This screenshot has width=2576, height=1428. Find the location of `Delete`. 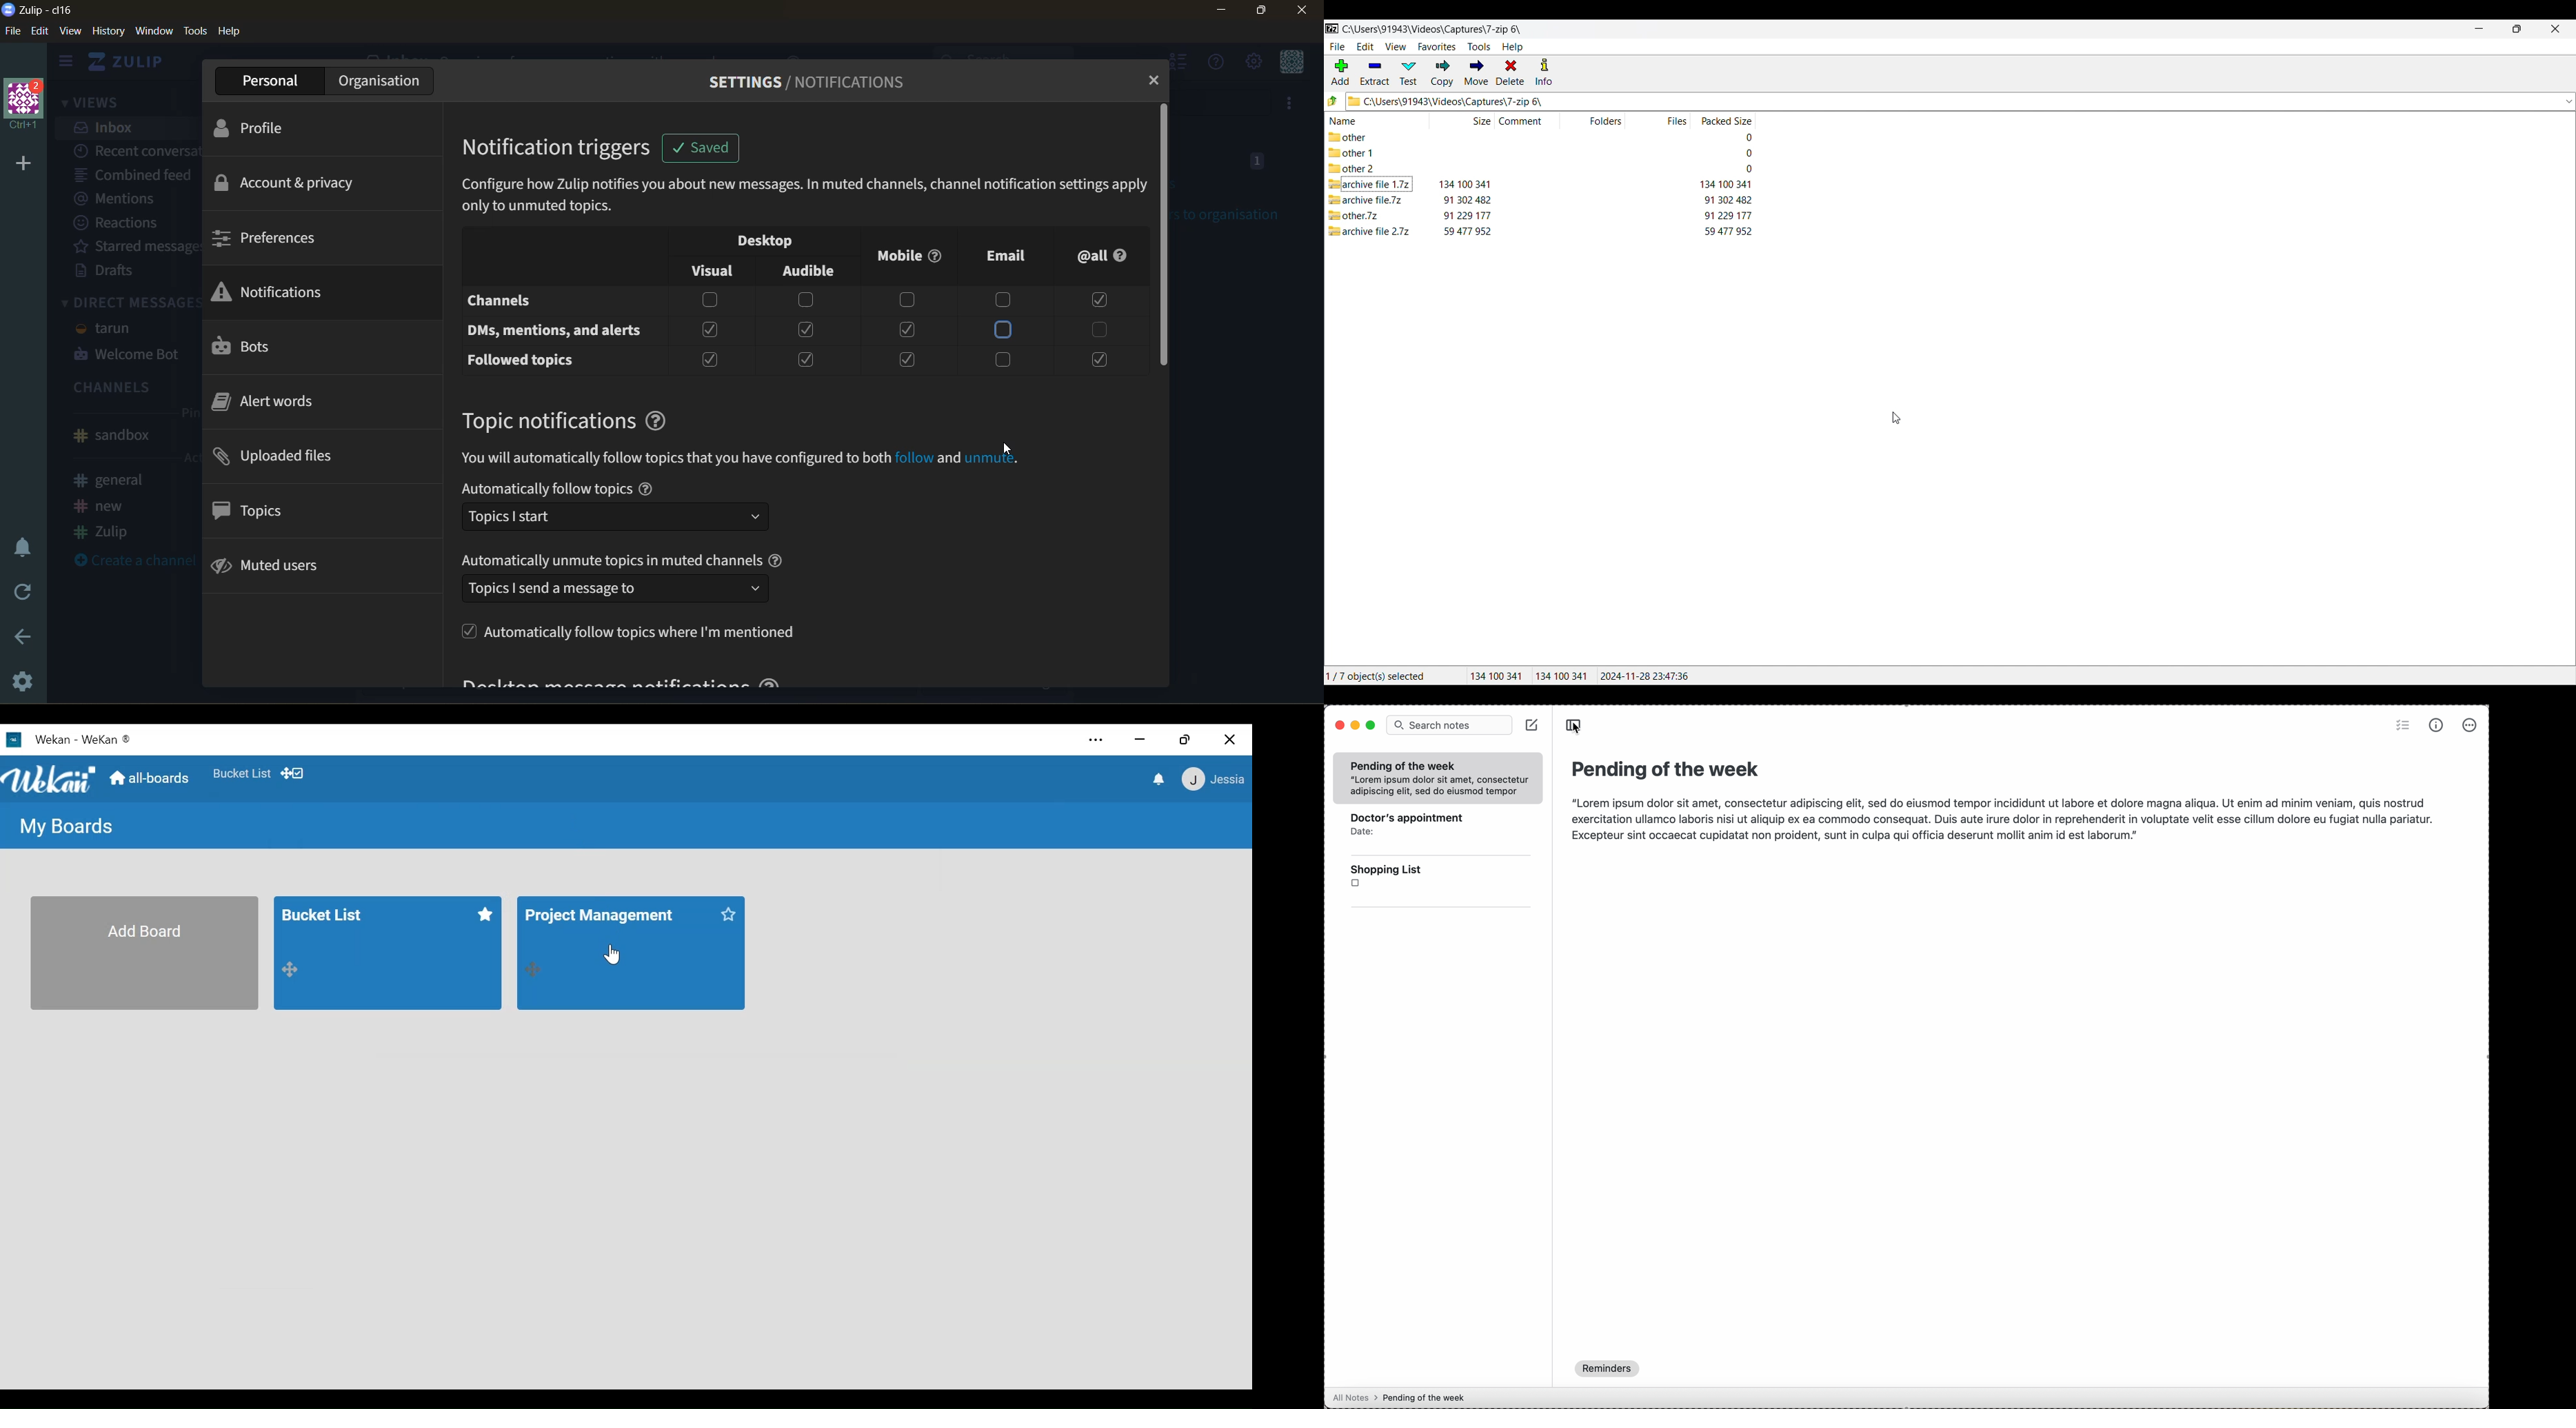

Delete is located at coordinates (1510, 72).